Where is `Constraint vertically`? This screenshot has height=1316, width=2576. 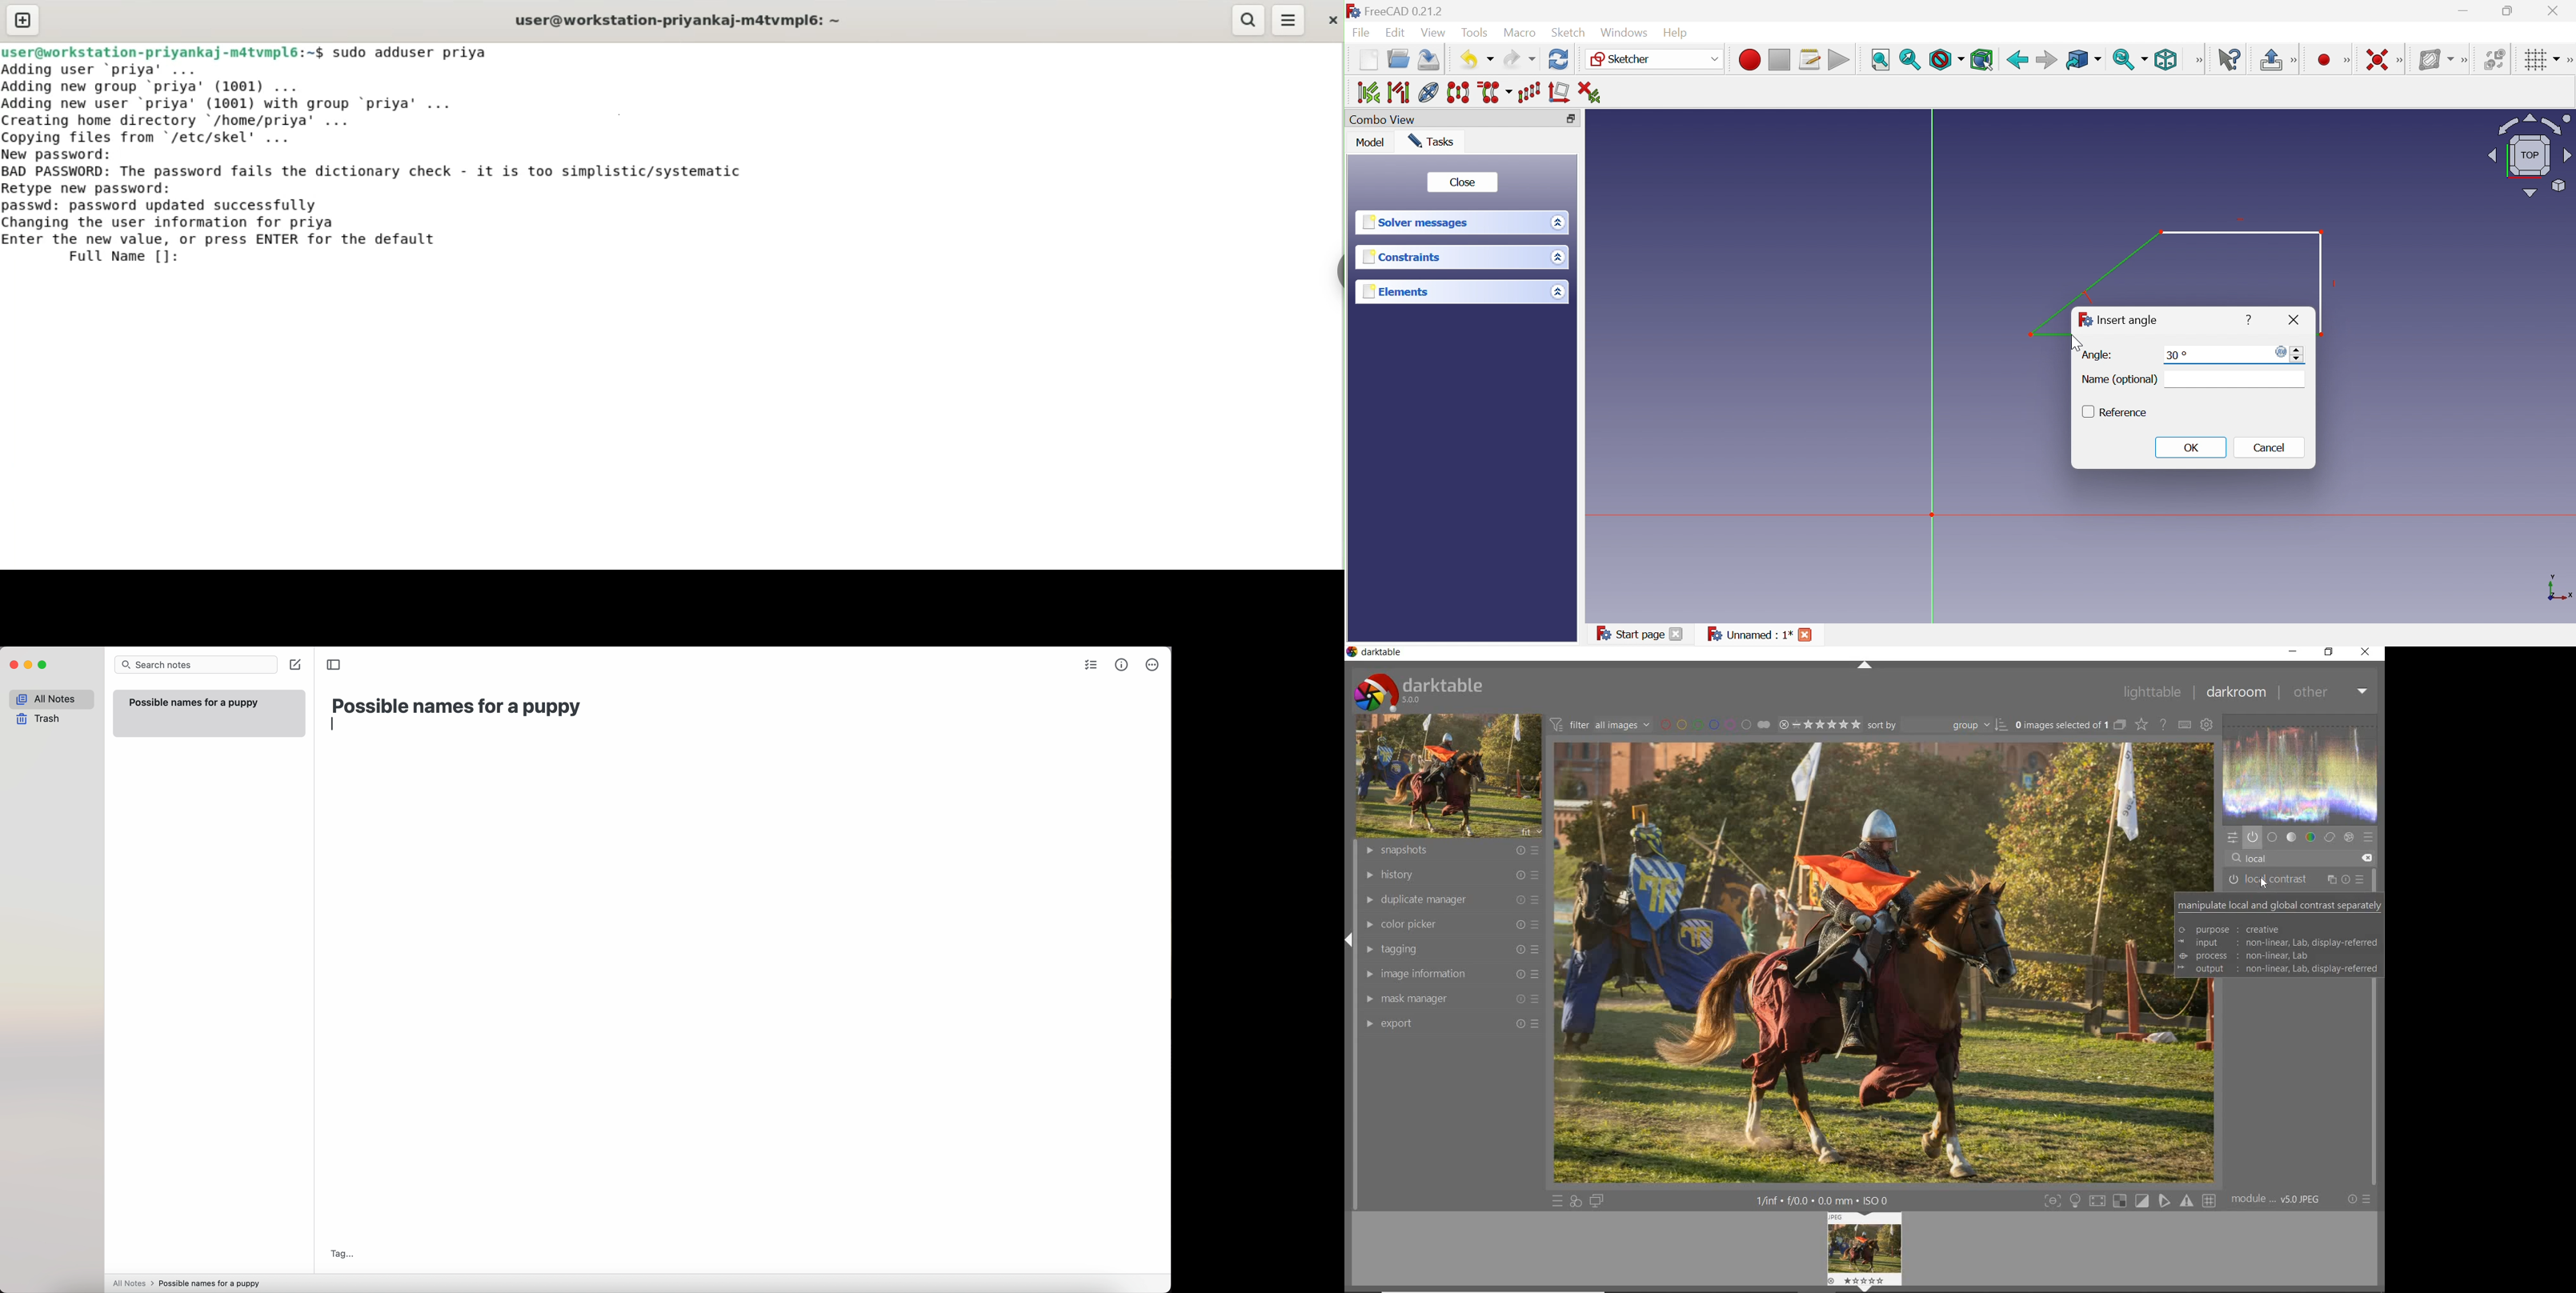
Constraint vertically is located at coordinates (2328, 58).